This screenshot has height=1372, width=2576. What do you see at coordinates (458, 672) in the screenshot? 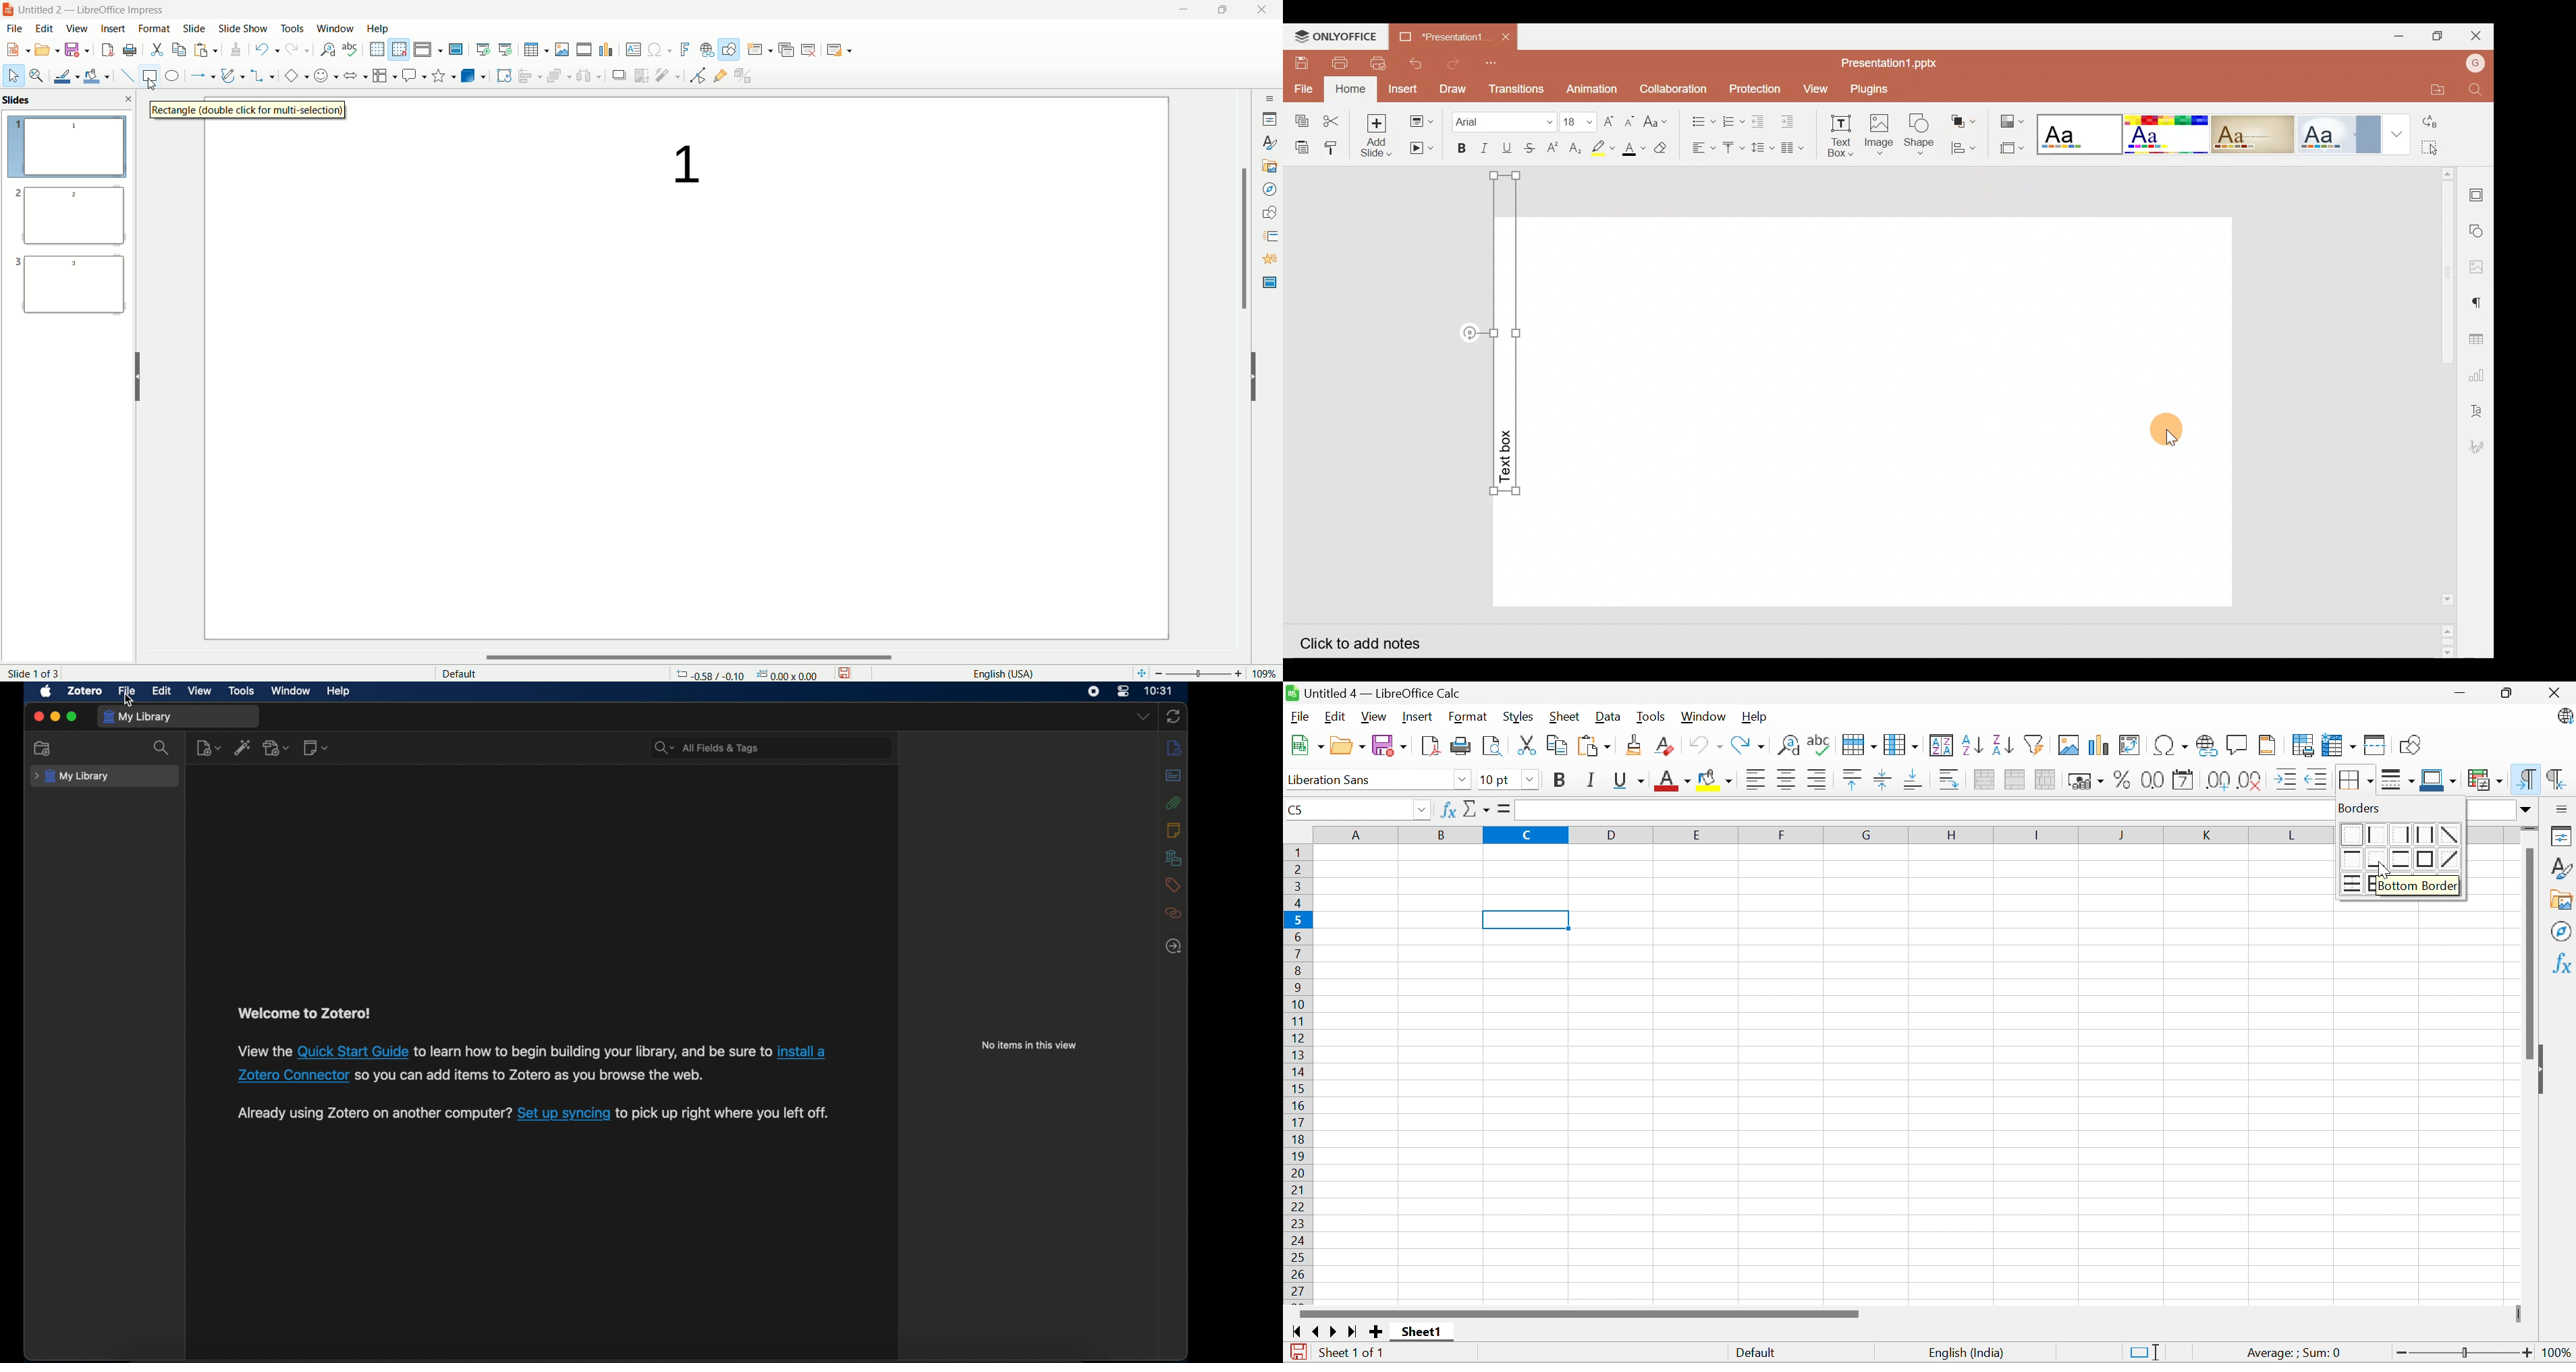
I see `default` at bounding box center [458, 672].